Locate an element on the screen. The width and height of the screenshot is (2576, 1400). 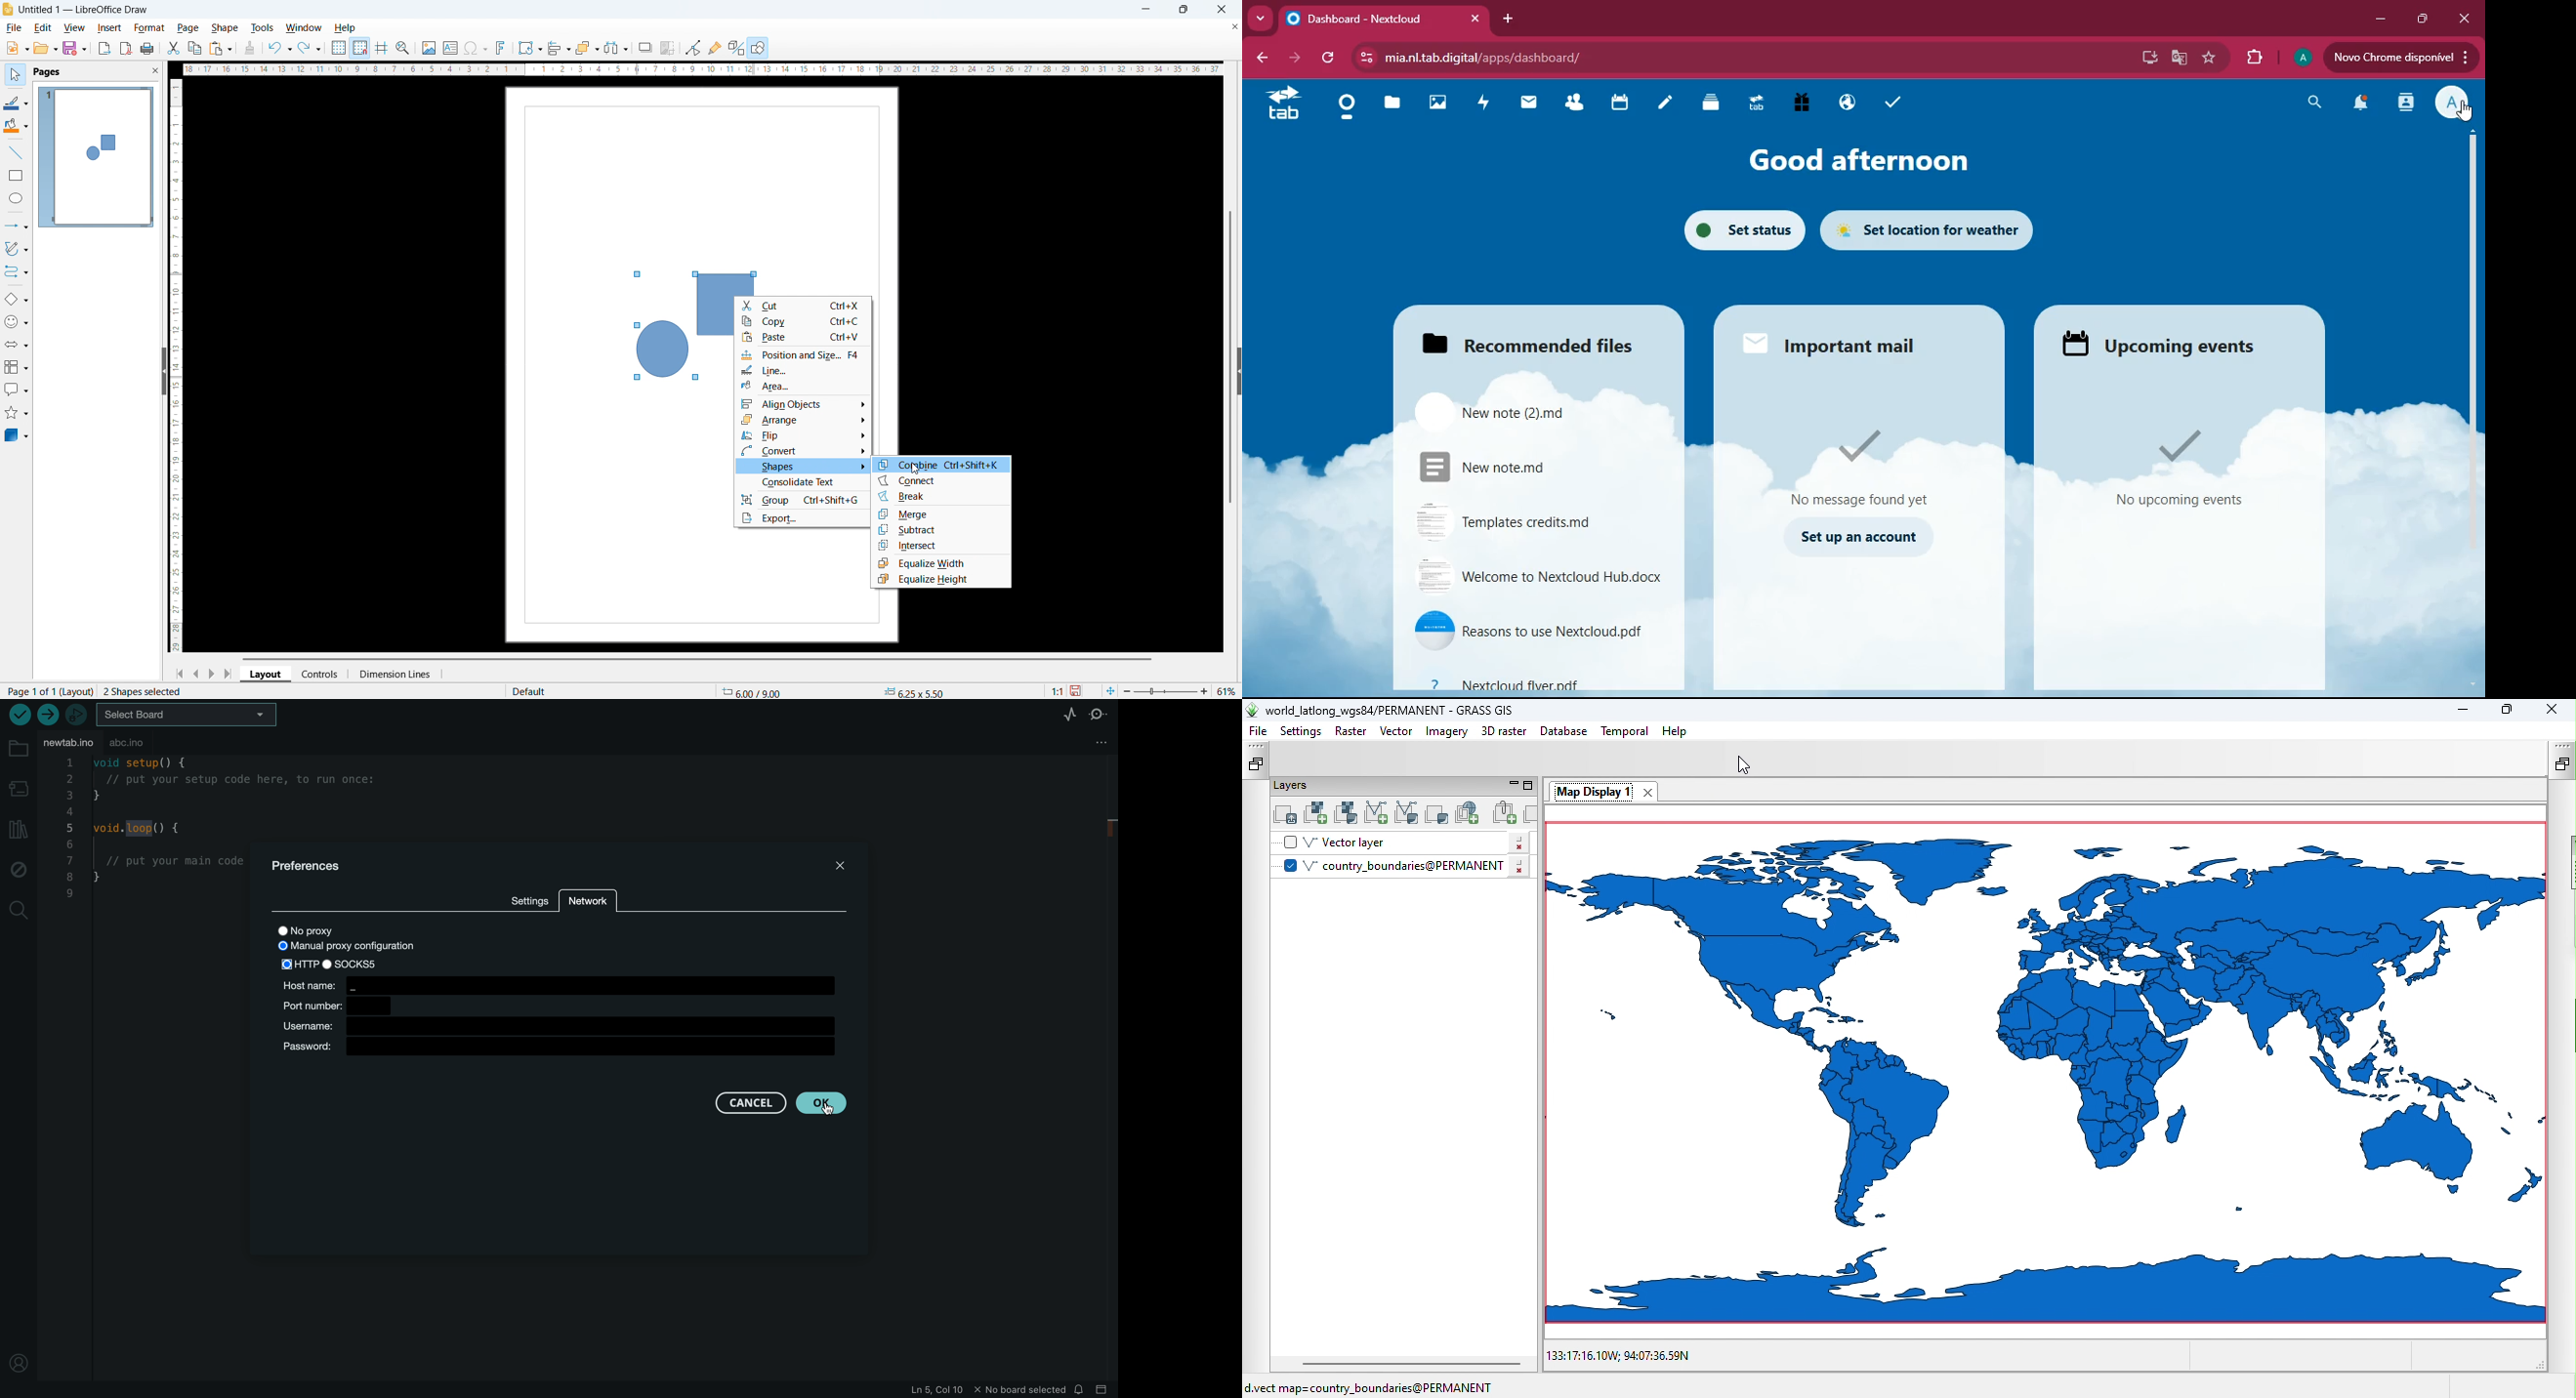
insert fontwork text is located at coordinates (502, 49).